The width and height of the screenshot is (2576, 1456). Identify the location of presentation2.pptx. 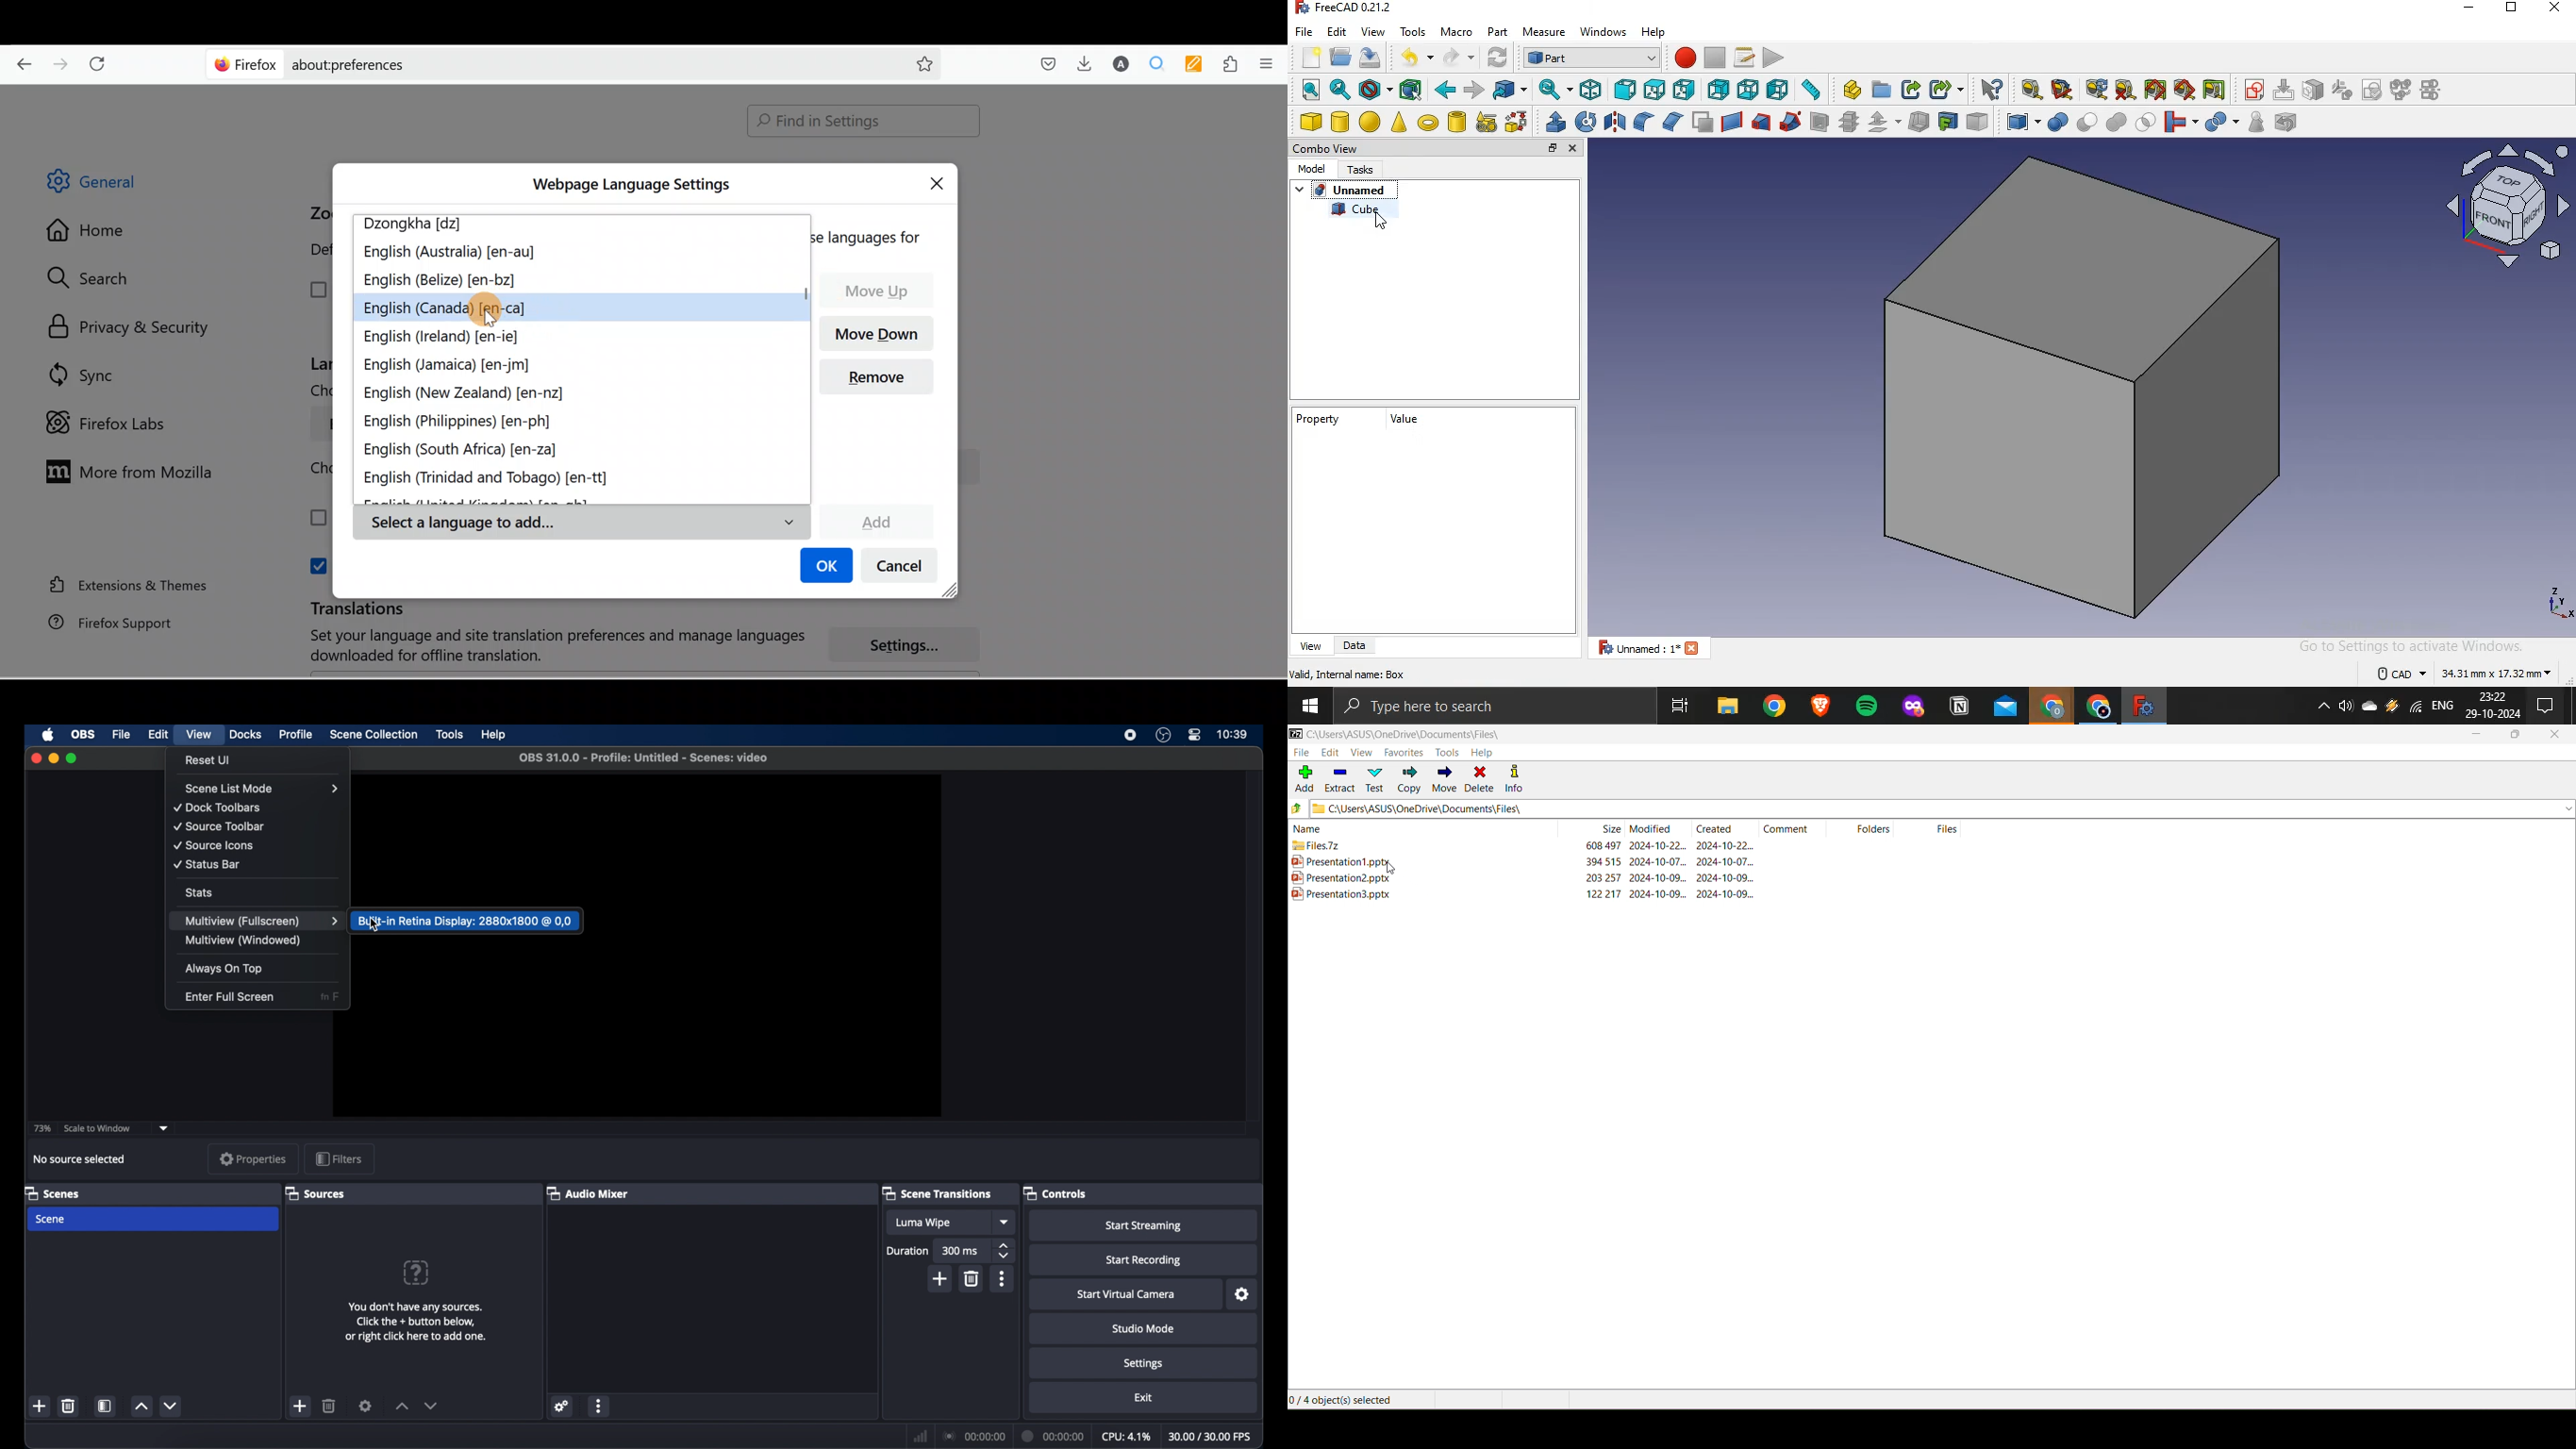
(1341, 878).